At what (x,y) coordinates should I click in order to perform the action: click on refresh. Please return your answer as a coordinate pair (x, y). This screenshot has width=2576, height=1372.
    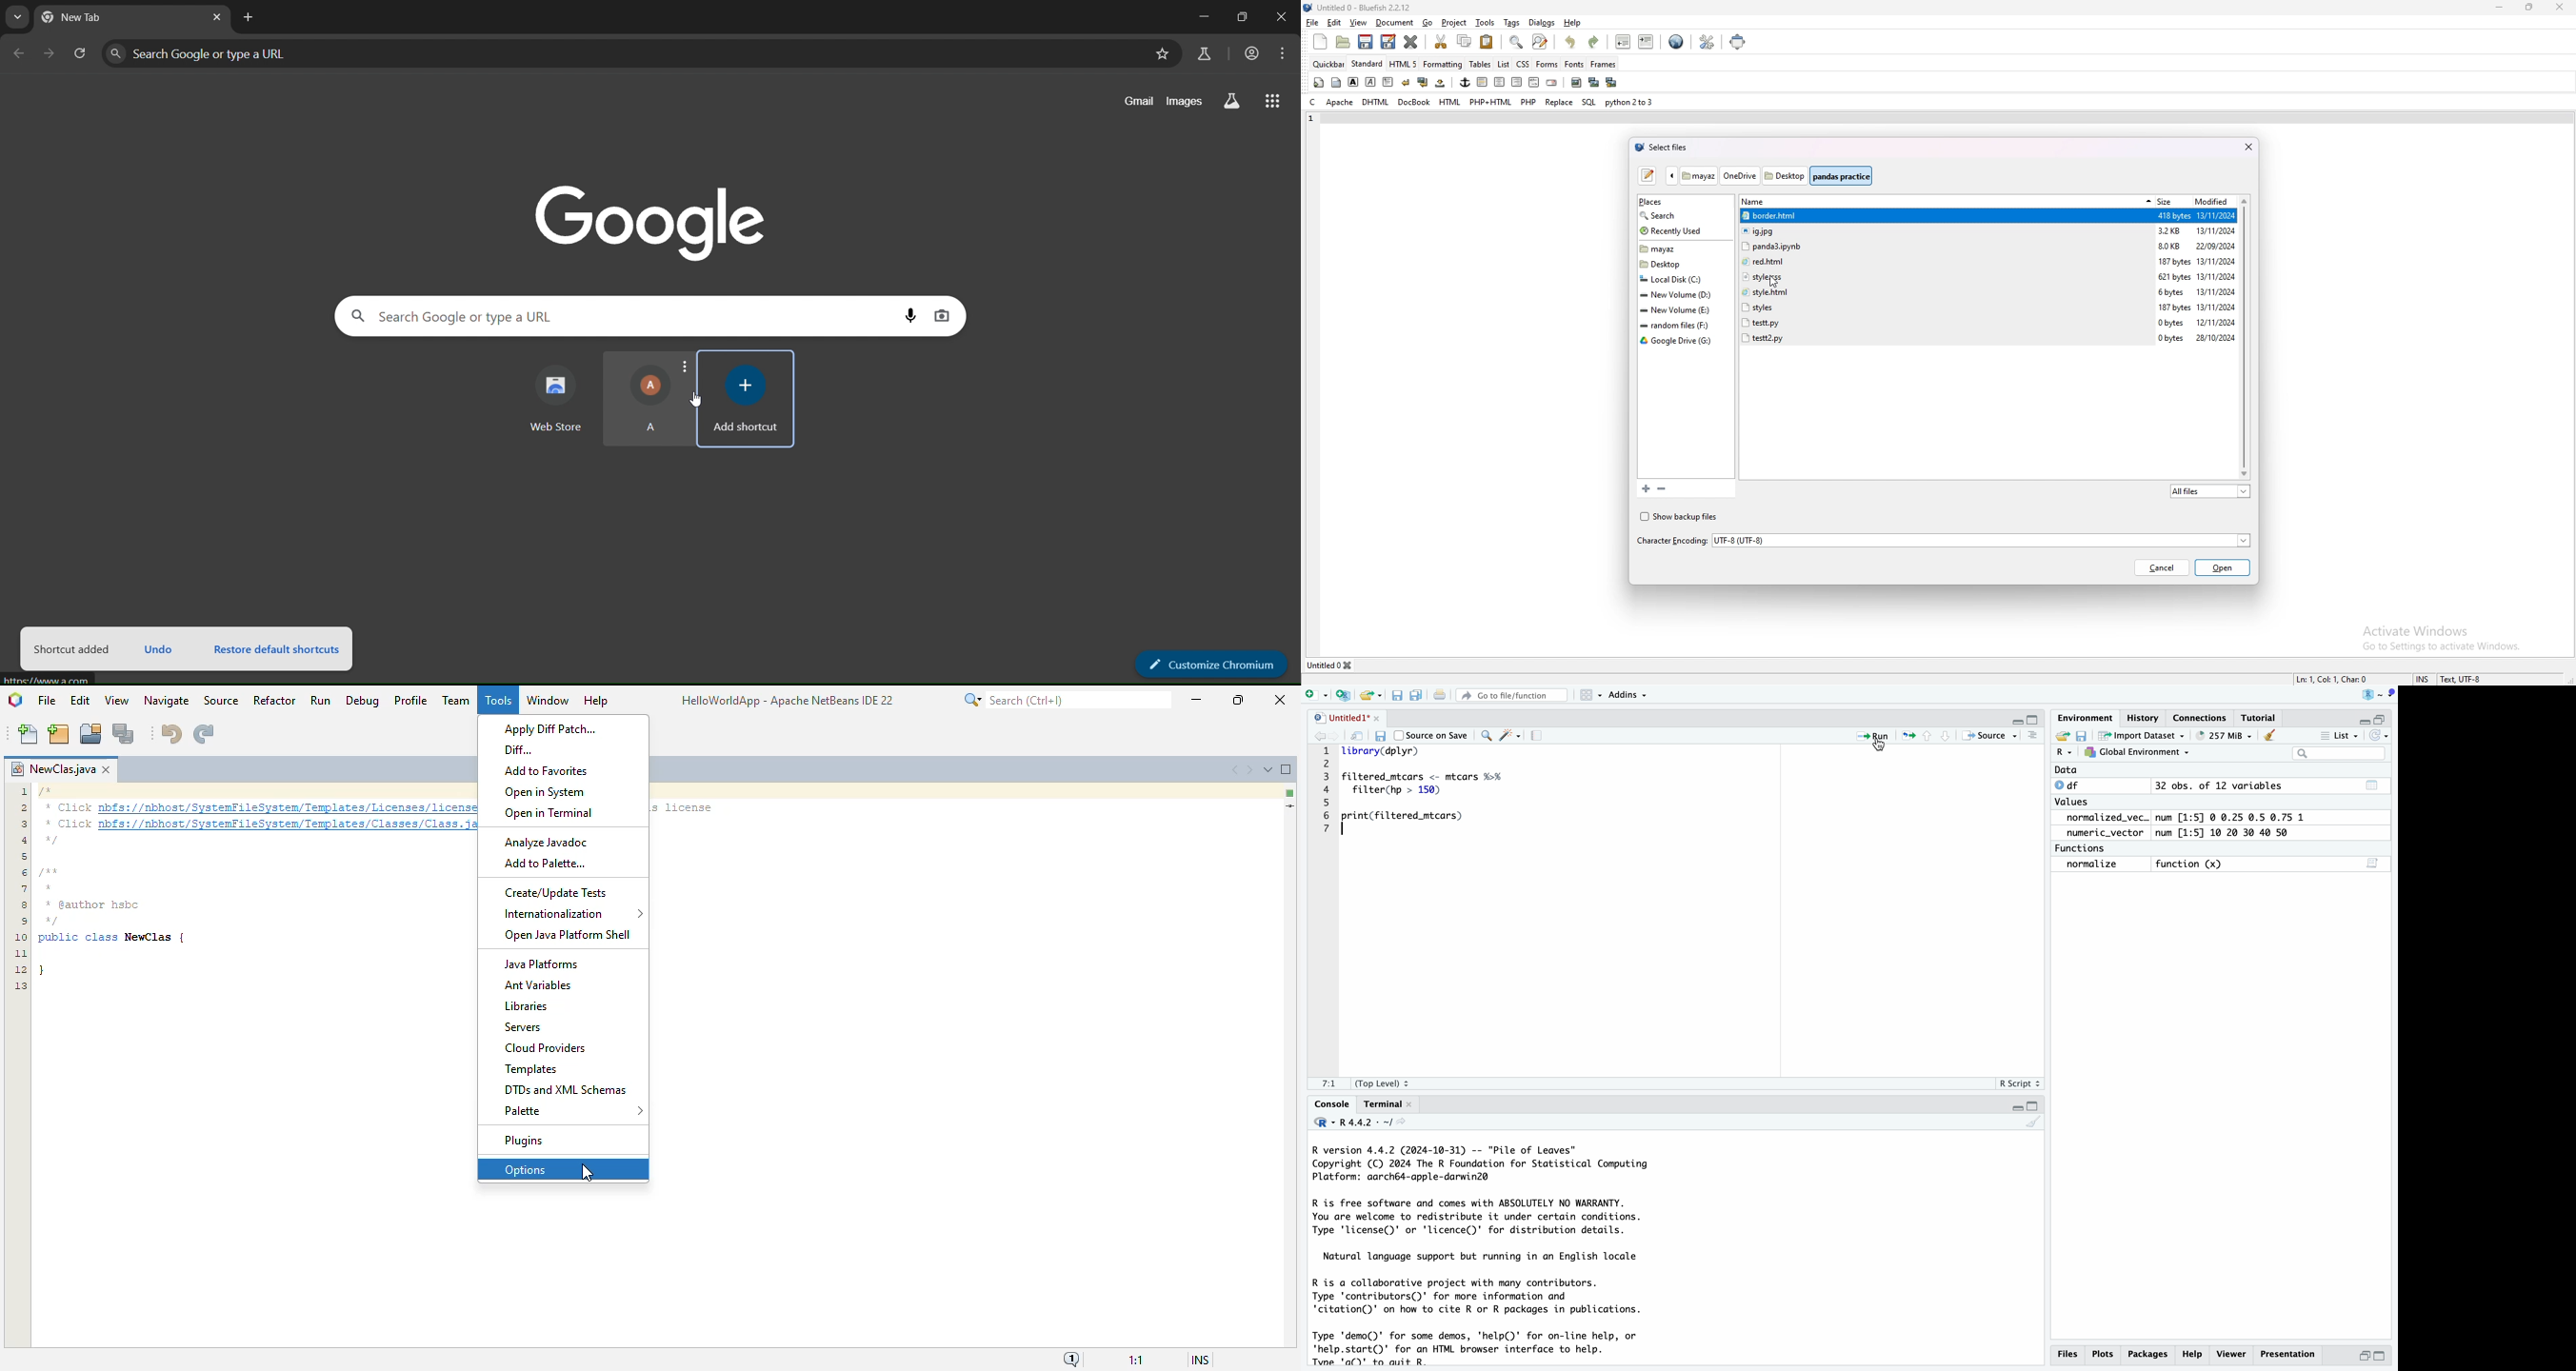
    Looking at the image, I should click on (2378, 736).